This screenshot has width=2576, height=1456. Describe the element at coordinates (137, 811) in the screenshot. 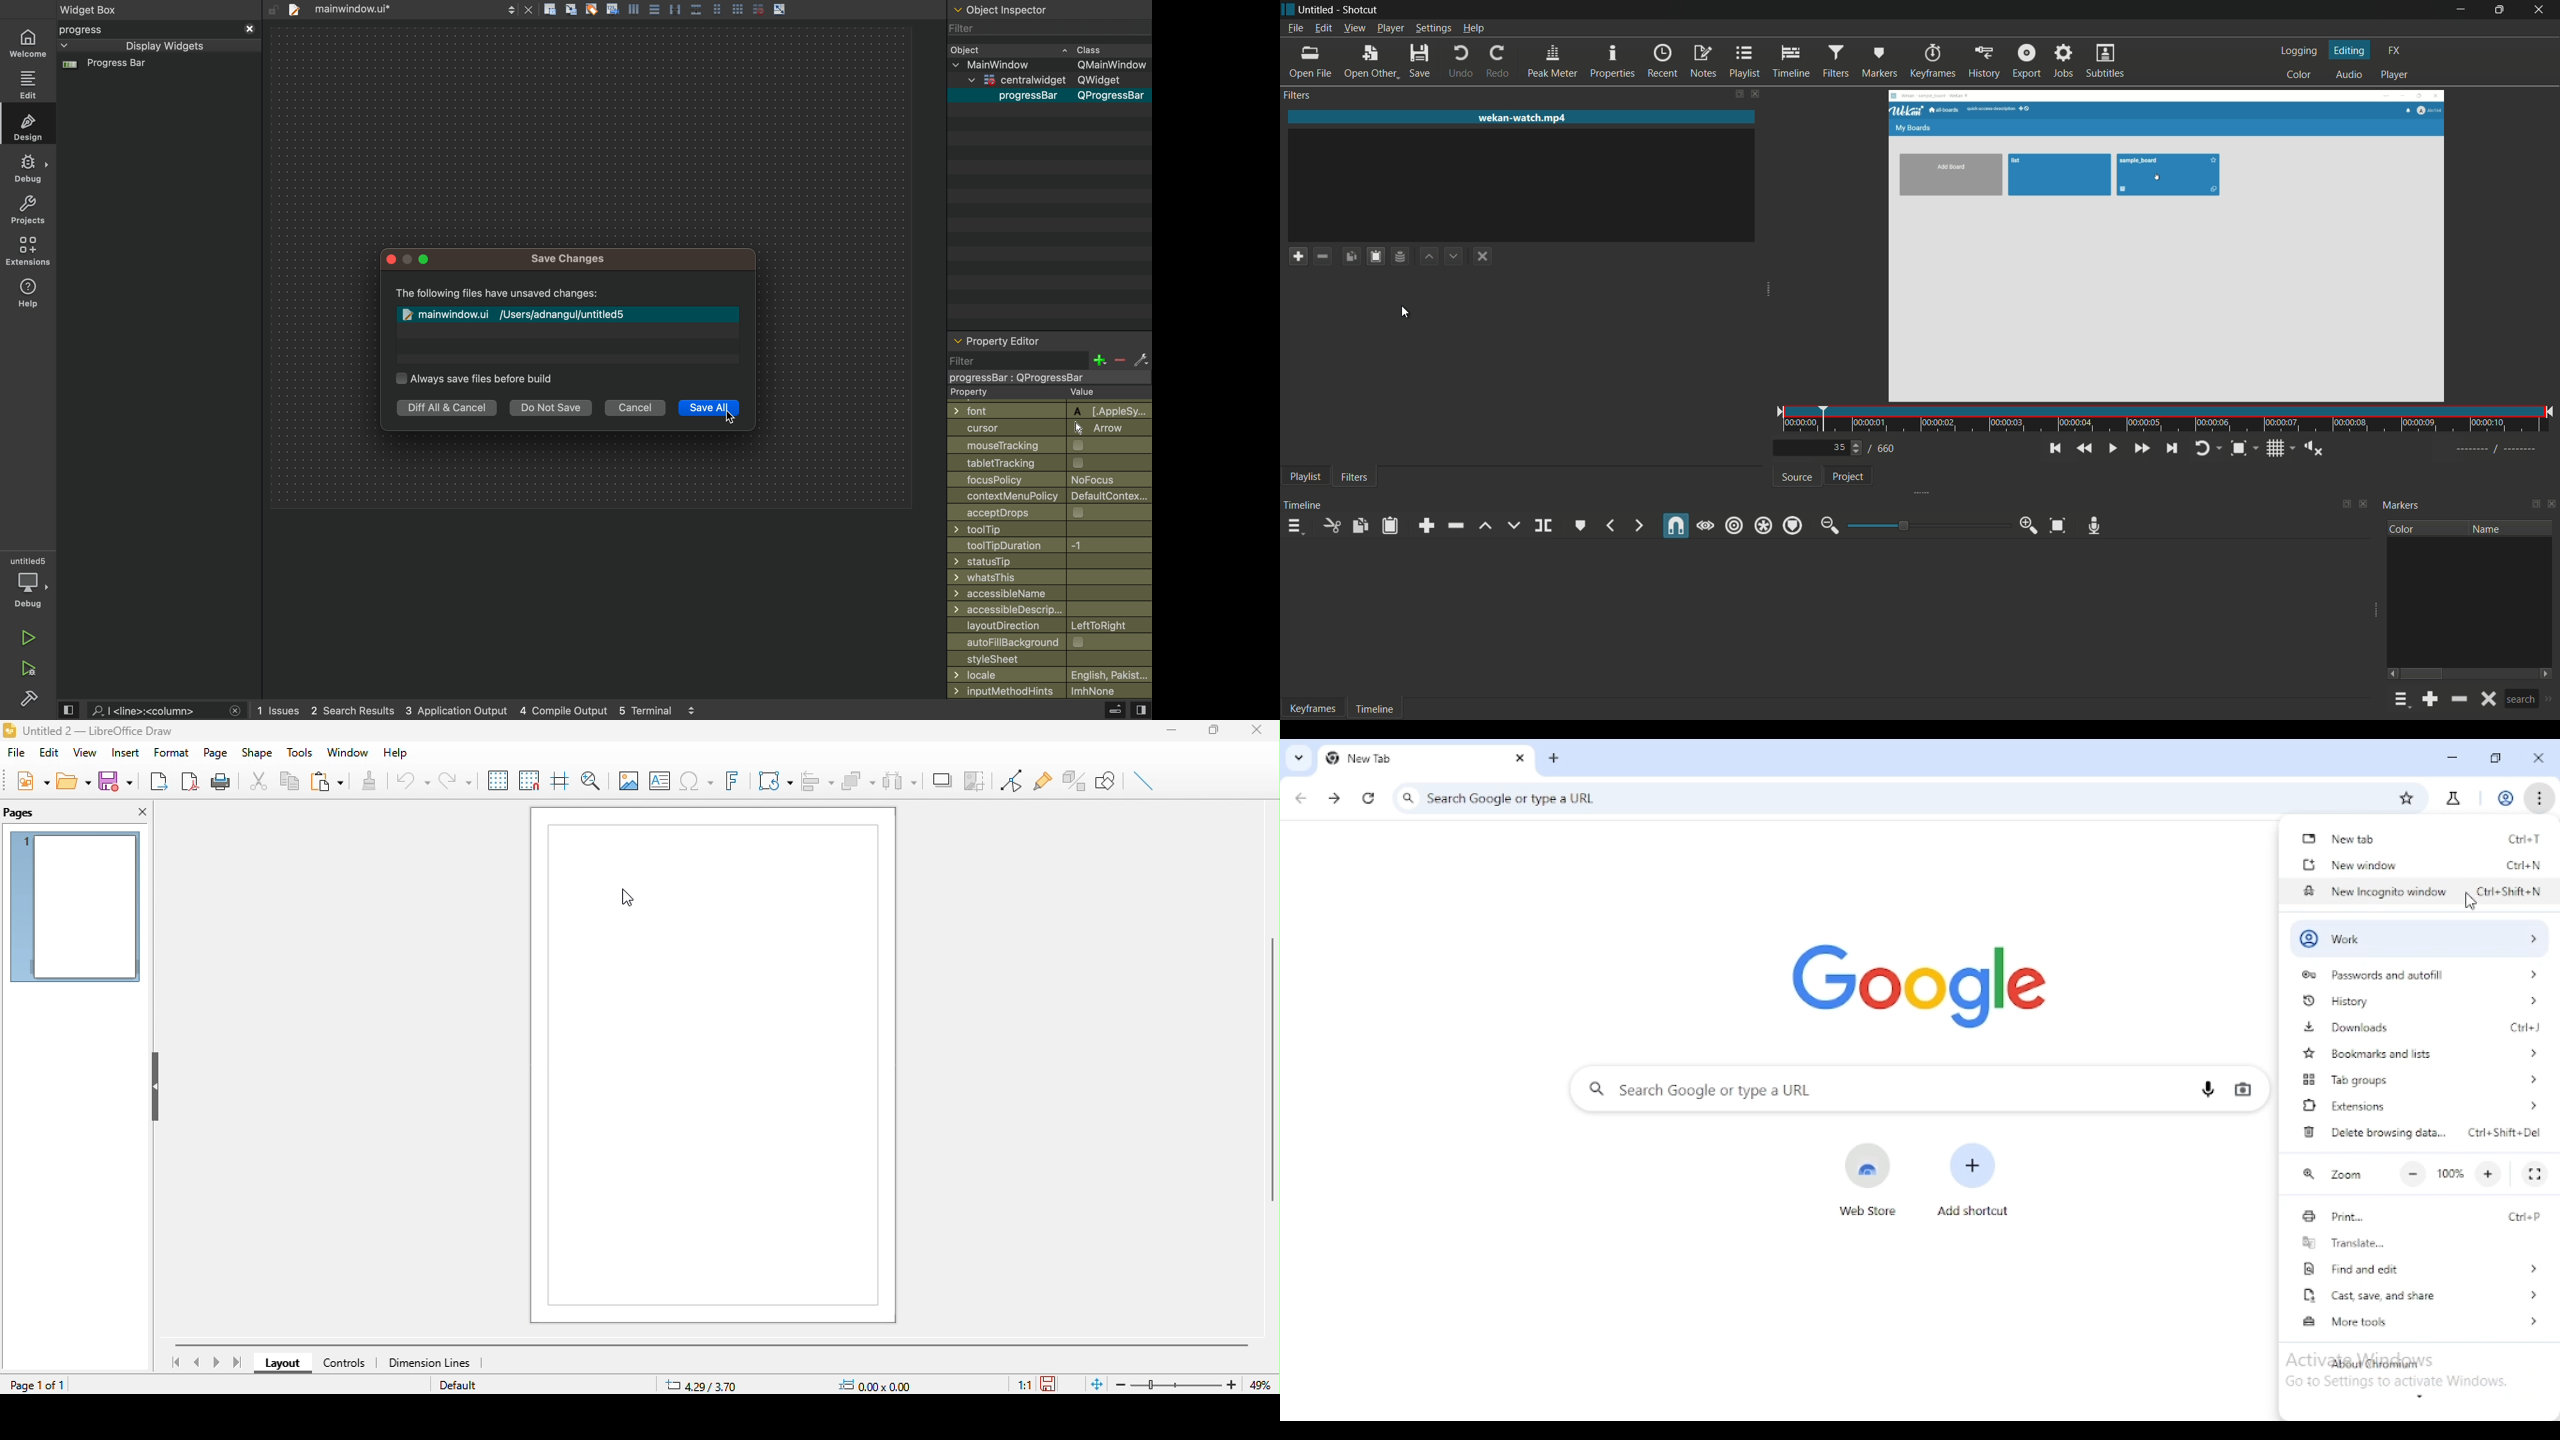

I see `close` at that location.